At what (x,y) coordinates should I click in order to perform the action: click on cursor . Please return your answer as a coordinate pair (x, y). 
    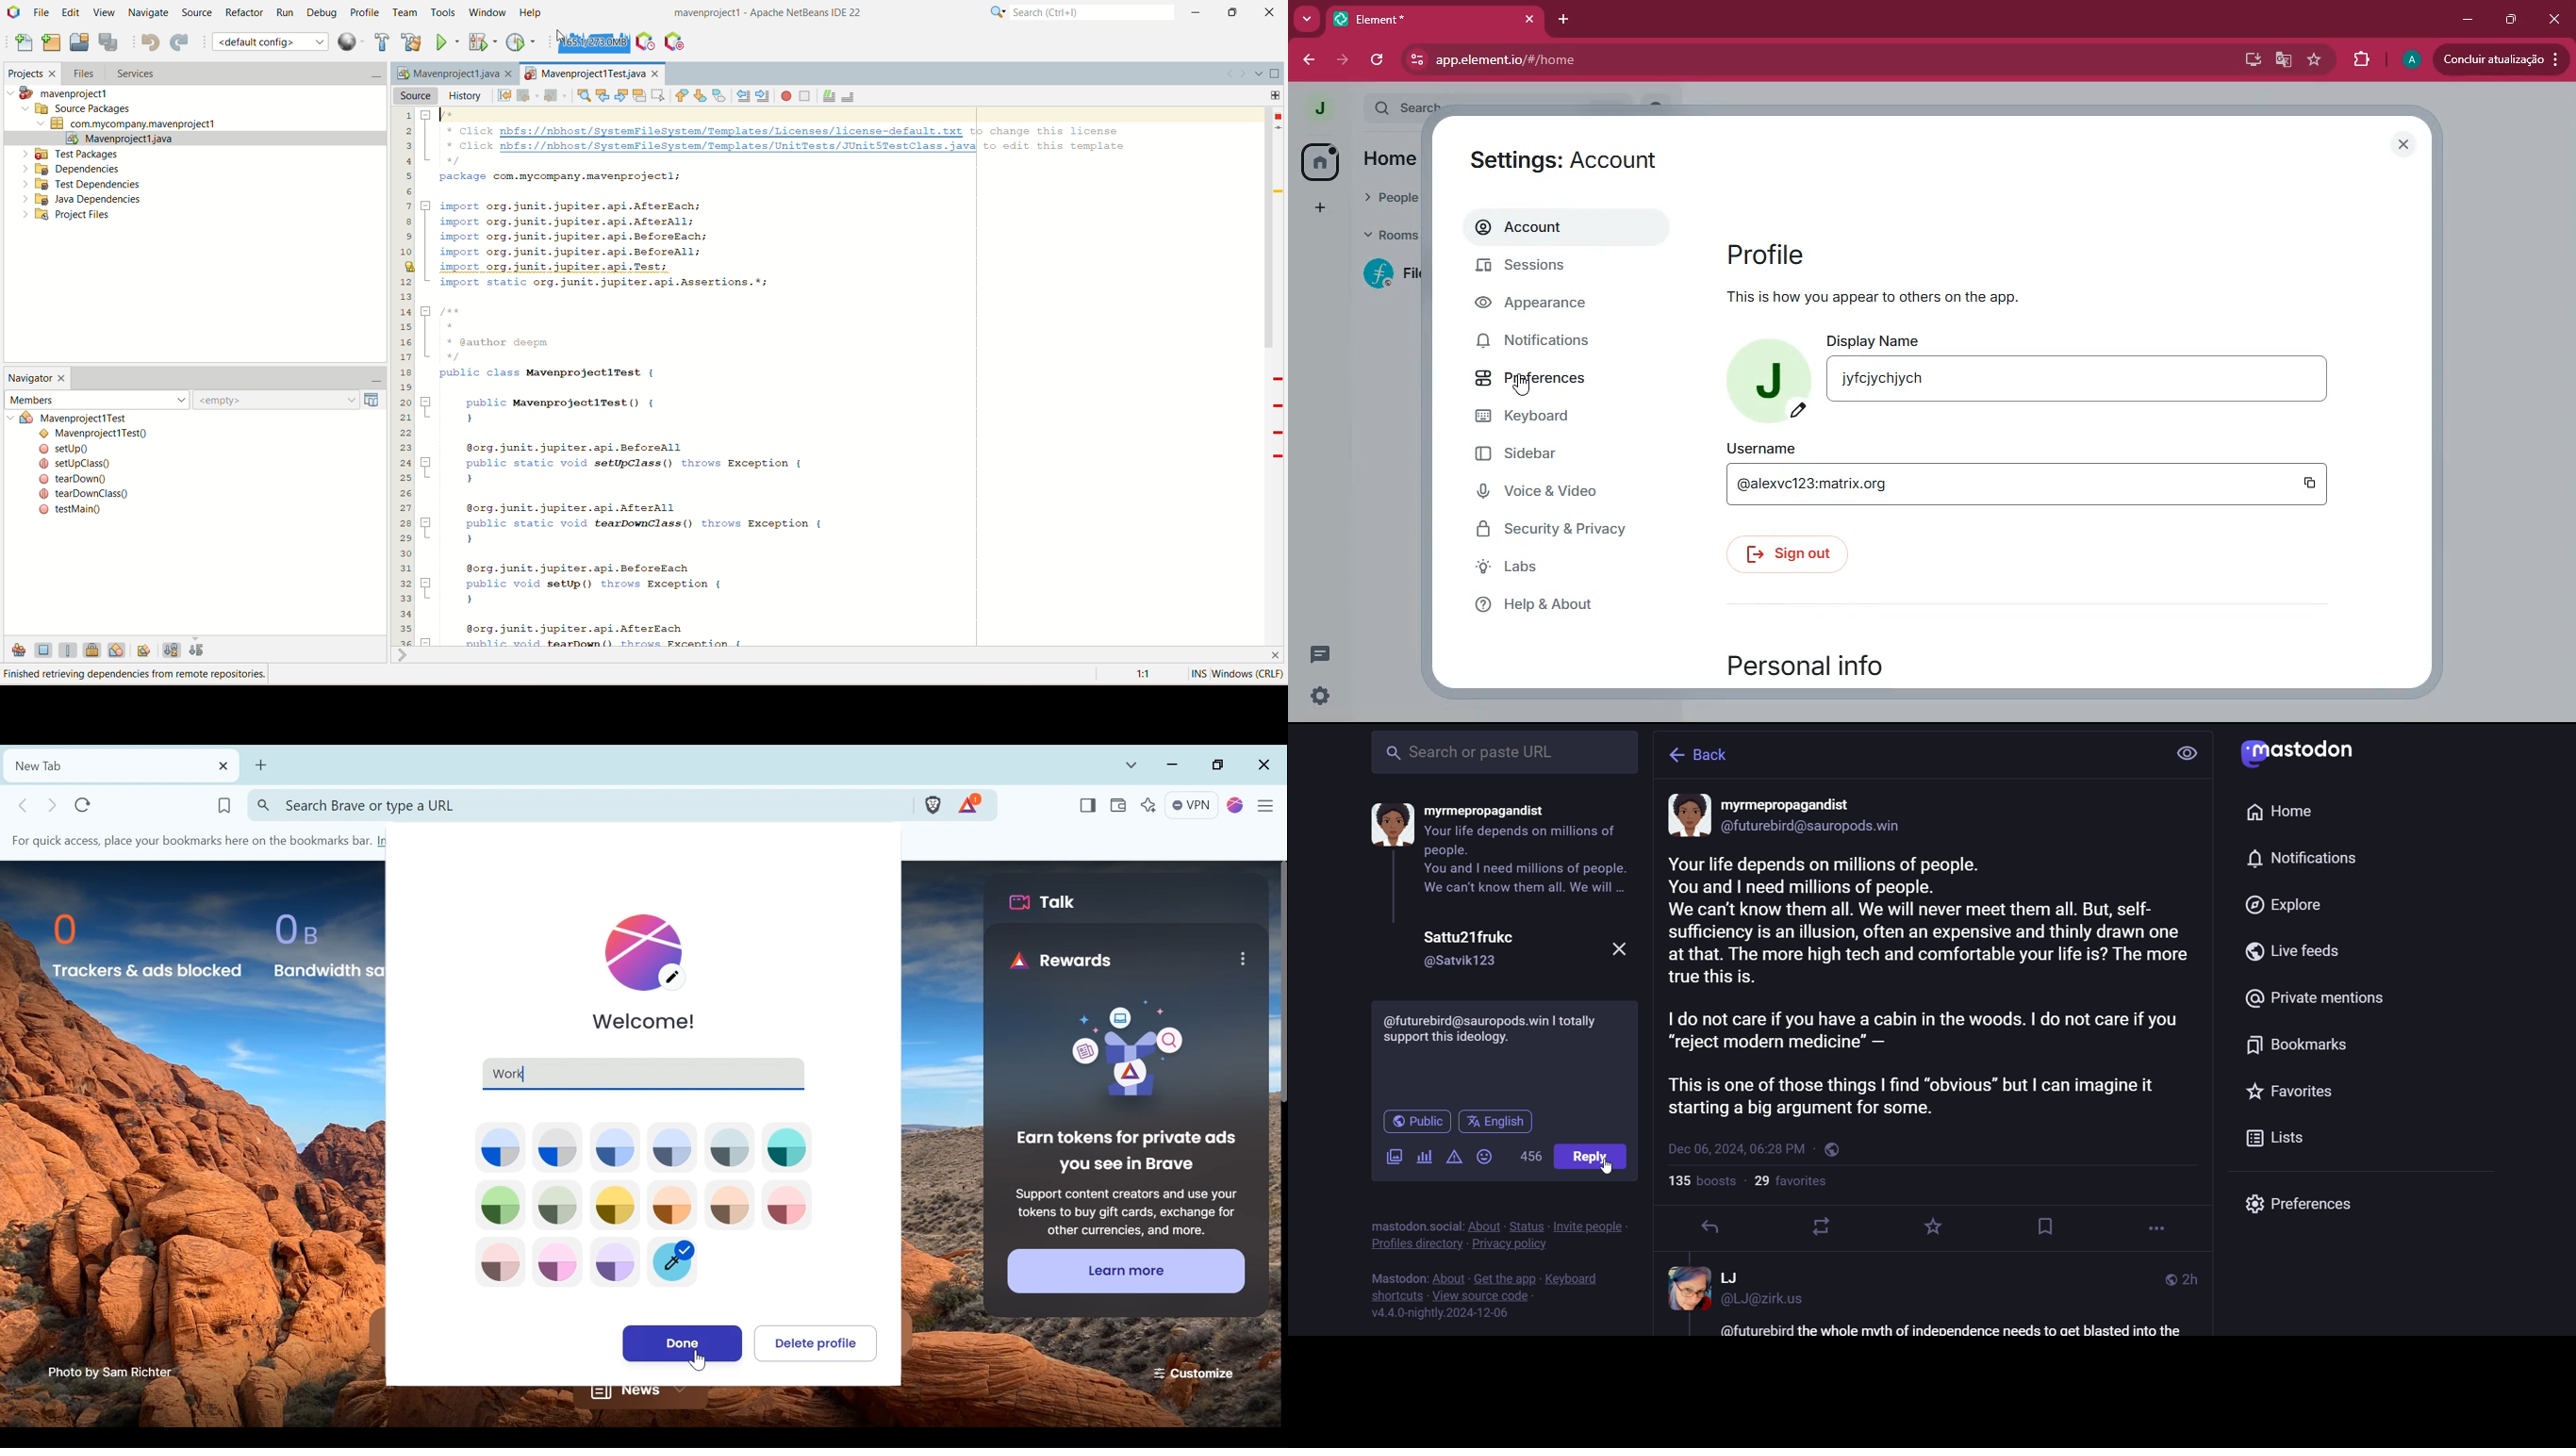
    Looking at the image, I should click on (1521, 386).